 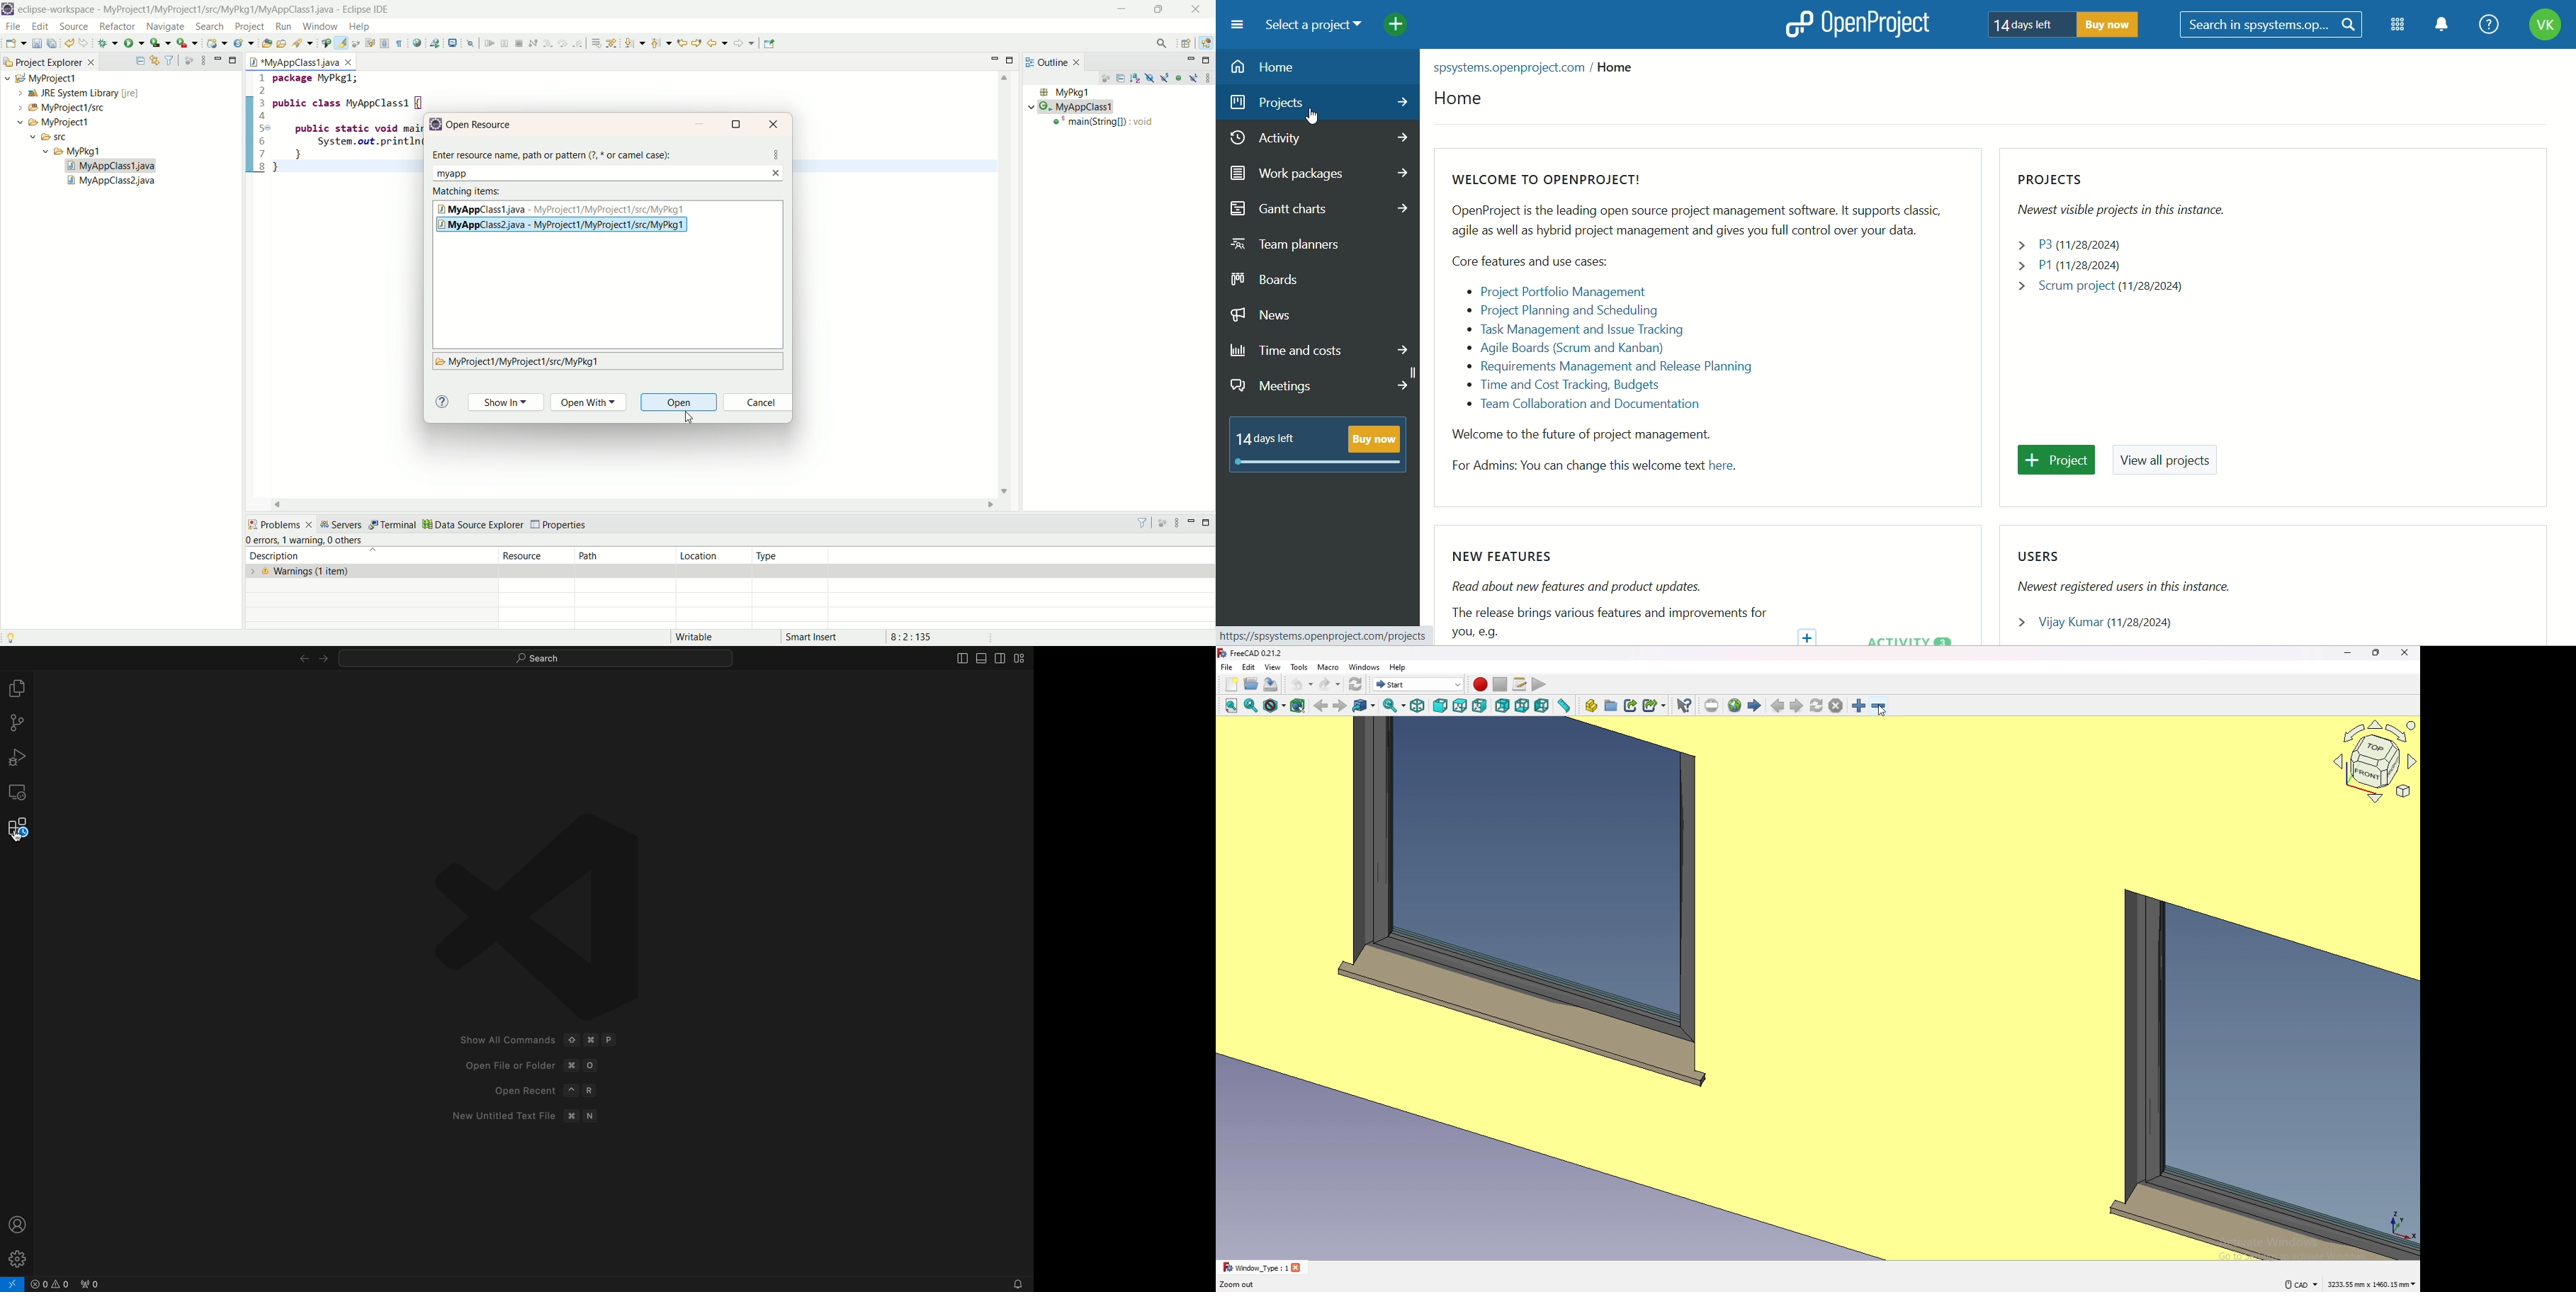 I want to click on bottom, so click(x=1522, y=706).